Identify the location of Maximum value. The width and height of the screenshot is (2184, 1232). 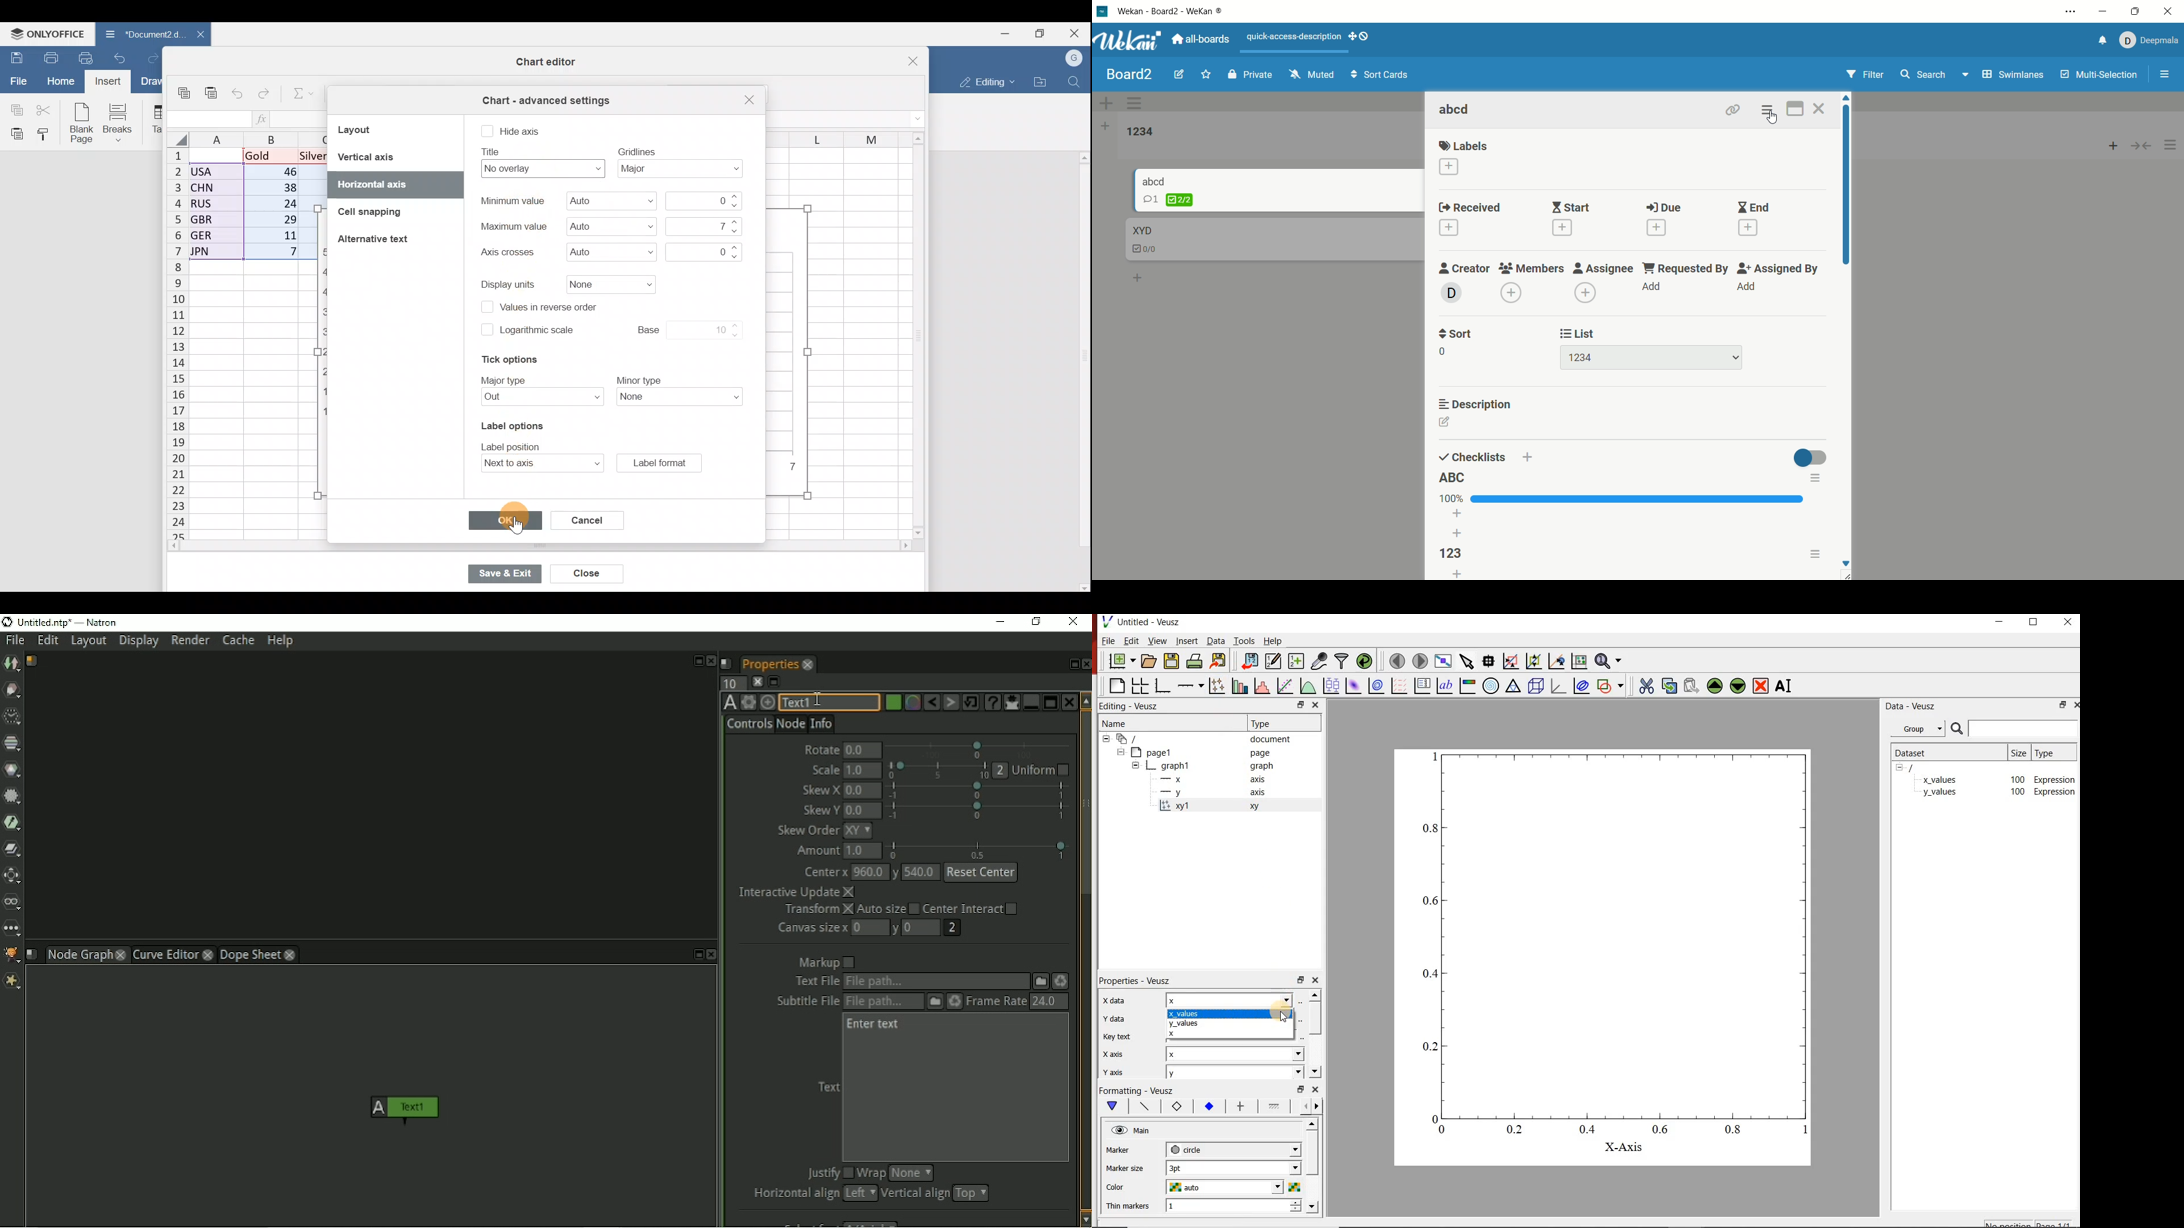
(702, 226).